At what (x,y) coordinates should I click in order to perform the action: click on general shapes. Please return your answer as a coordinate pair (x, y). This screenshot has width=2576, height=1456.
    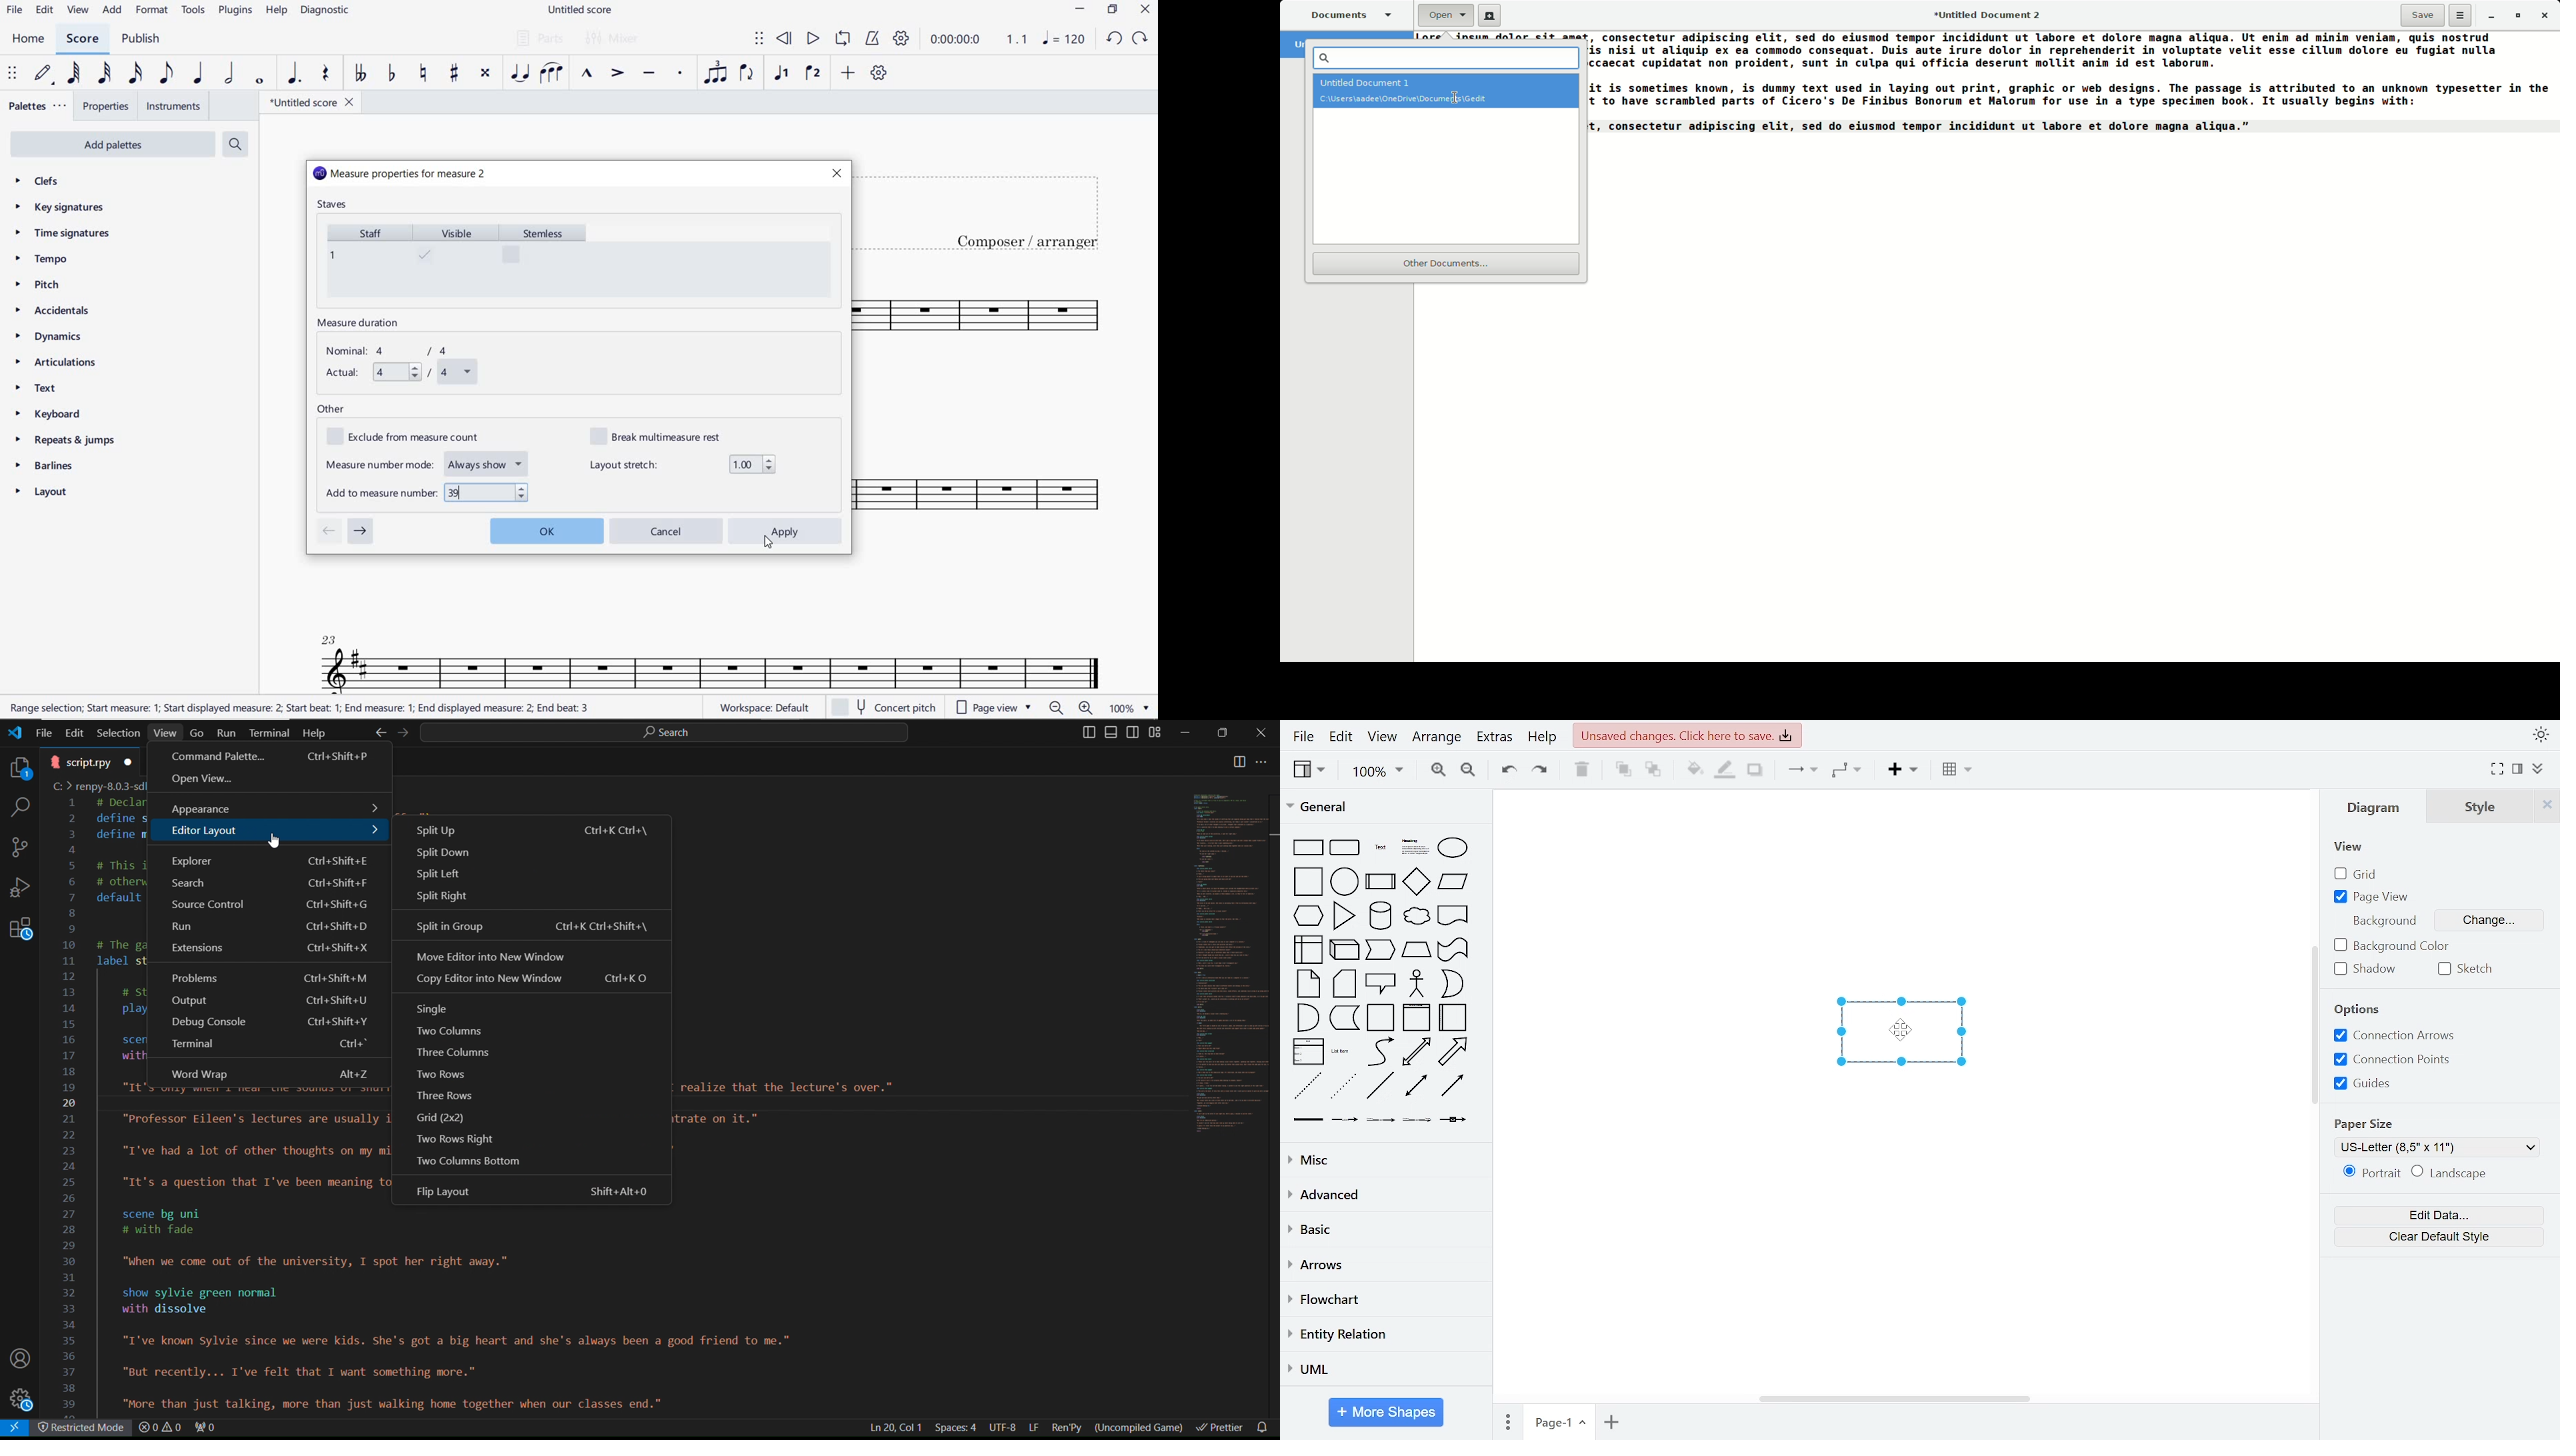
    Looking at the image, I should click on (1380, 1085).